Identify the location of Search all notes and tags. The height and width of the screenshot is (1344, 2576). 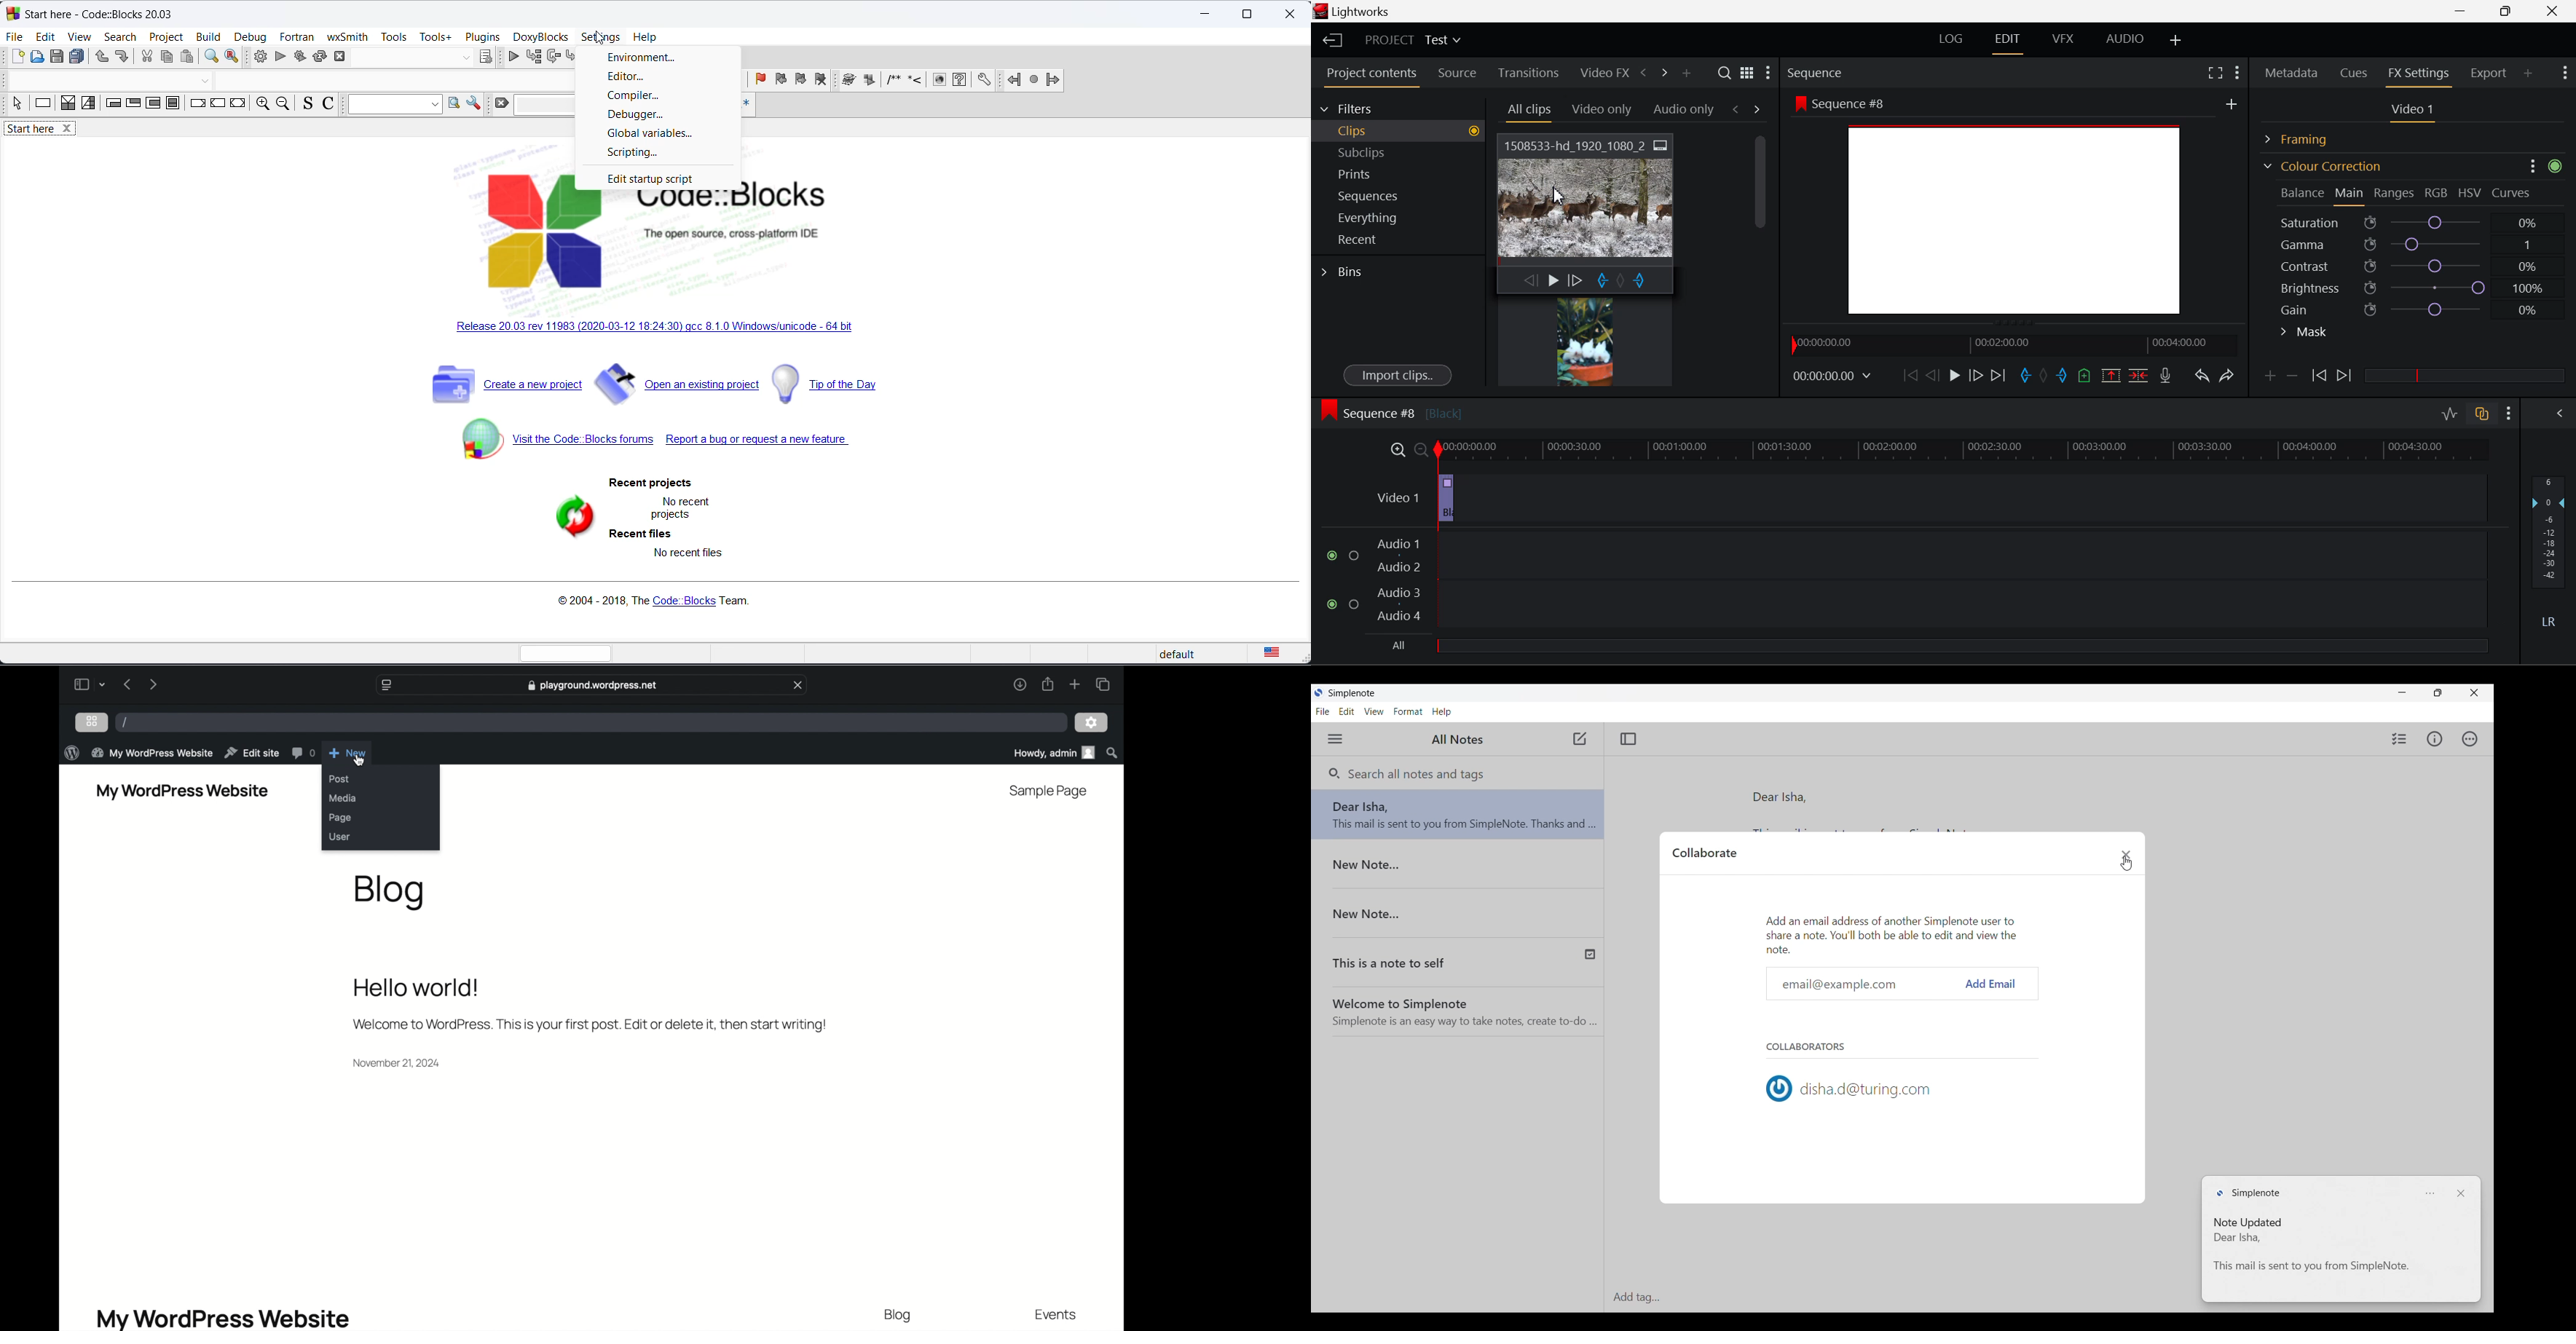
(1415, 774).